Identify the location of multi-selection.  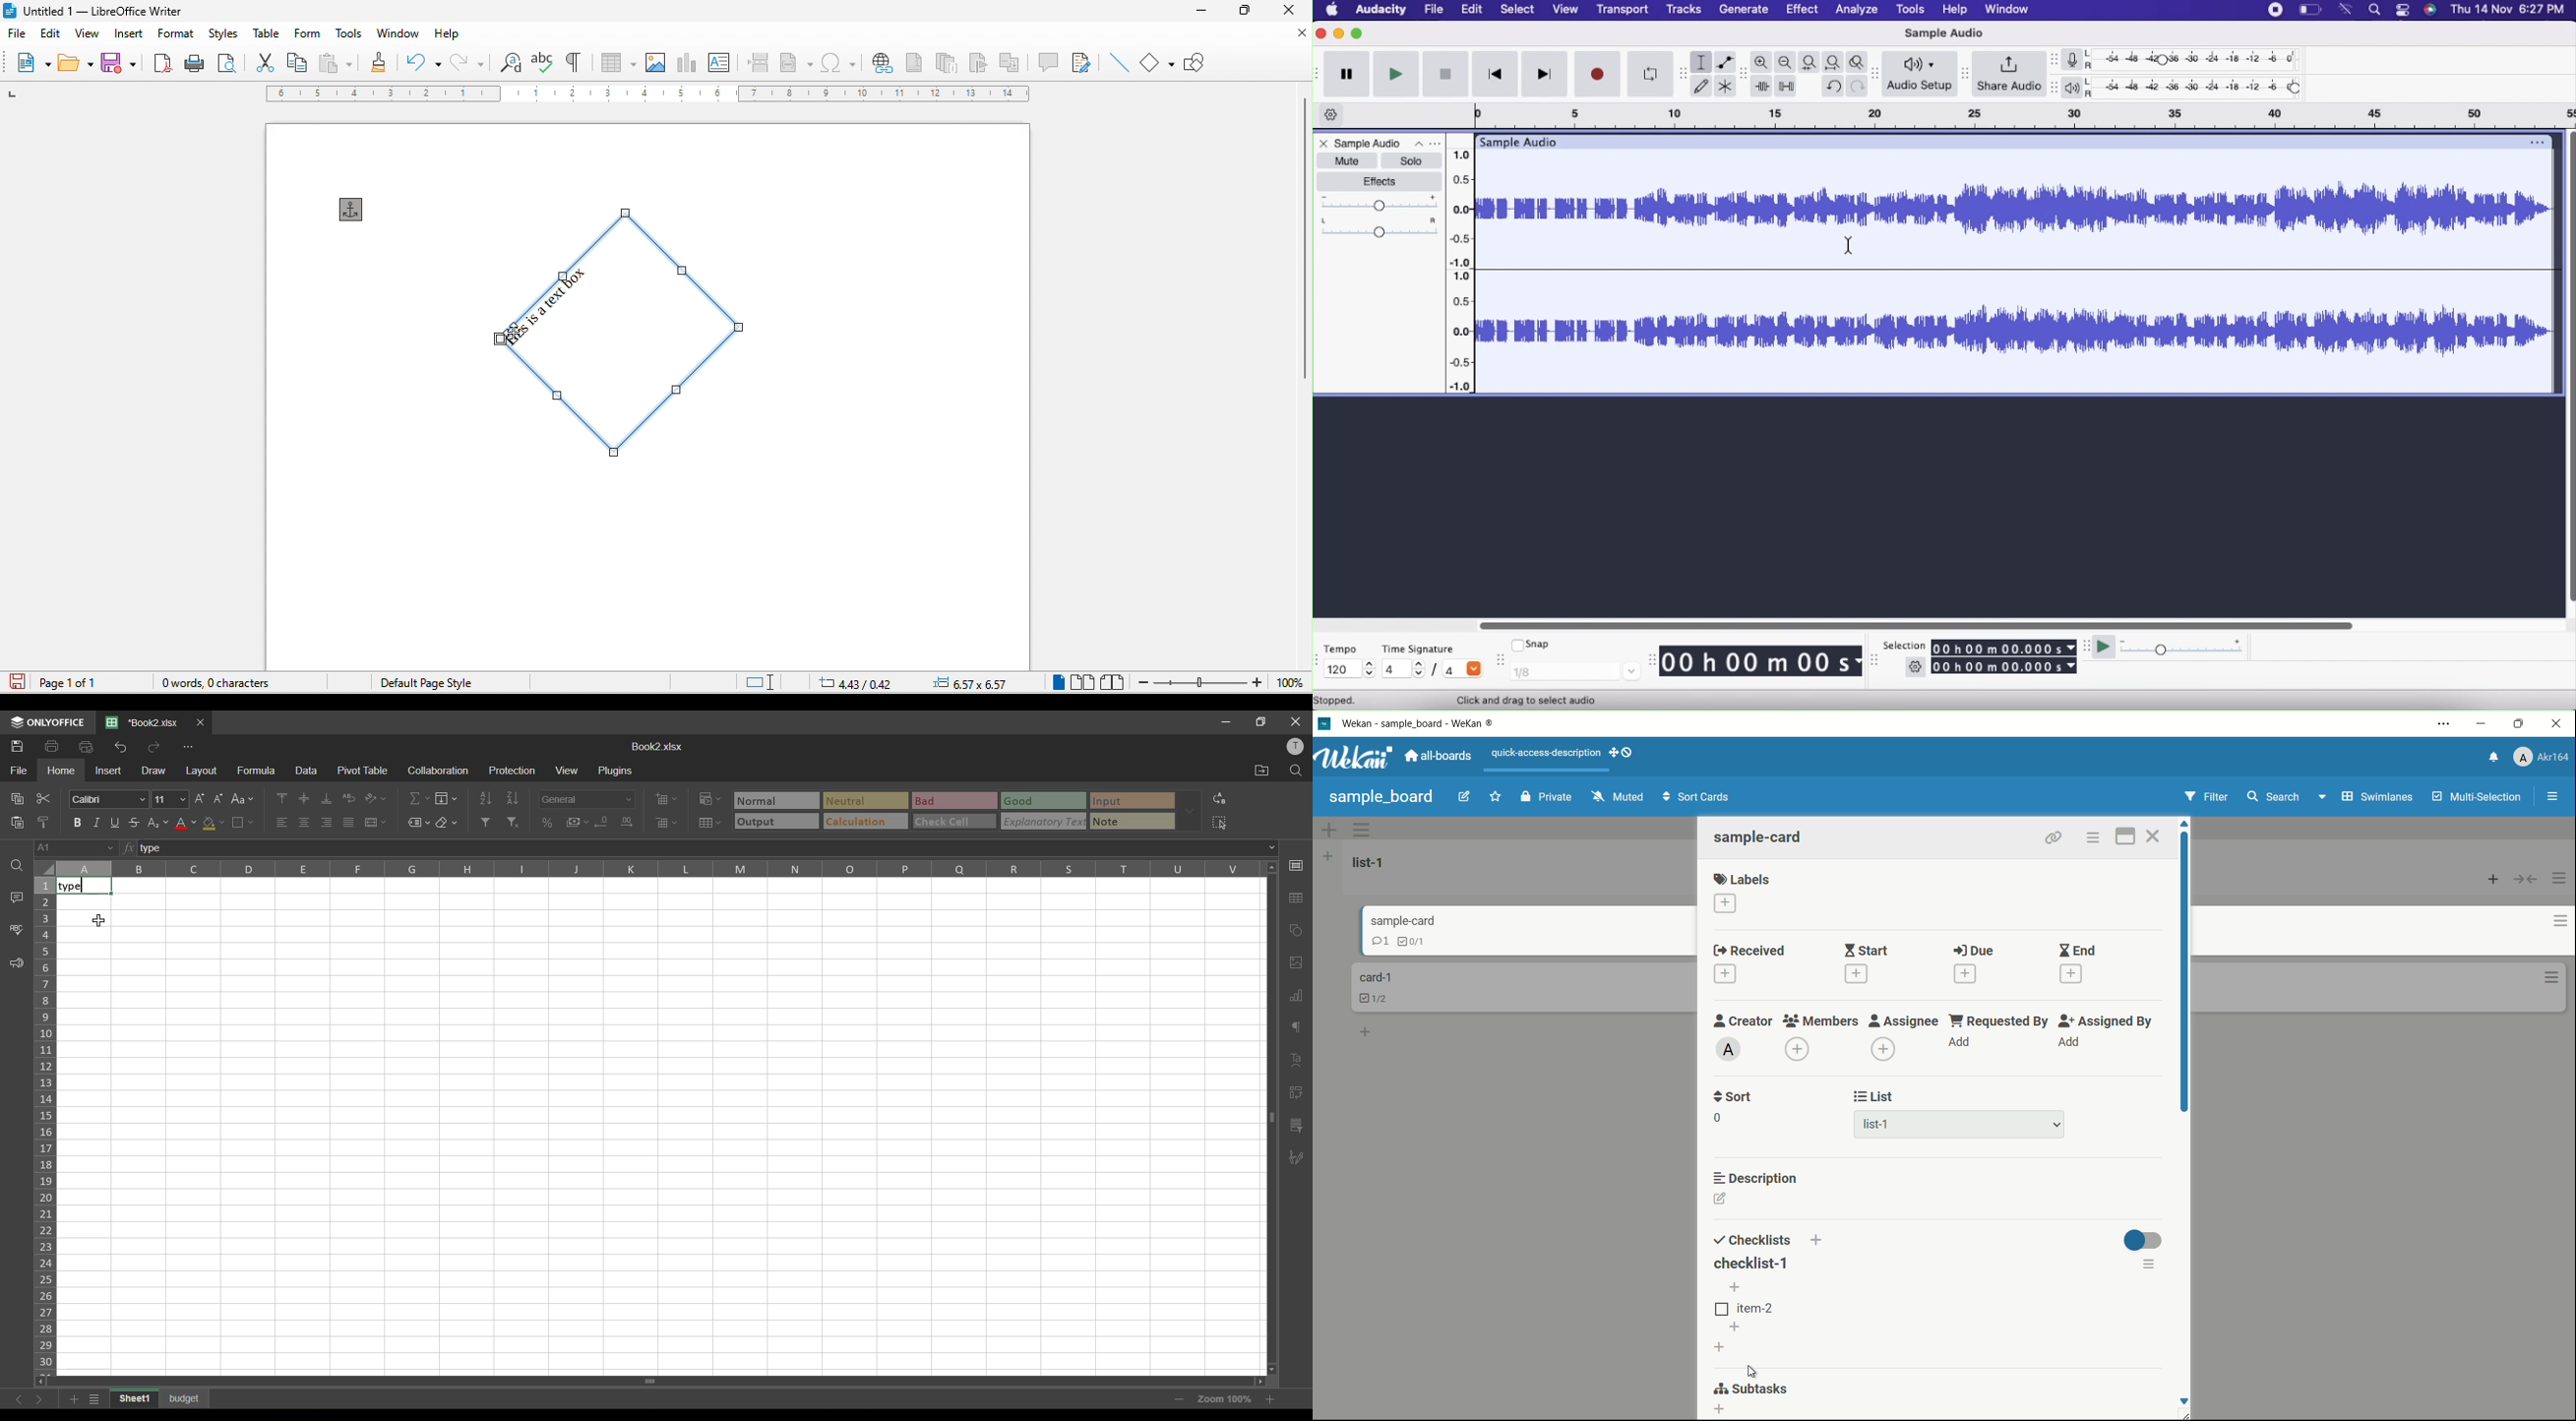
(2478, 797).